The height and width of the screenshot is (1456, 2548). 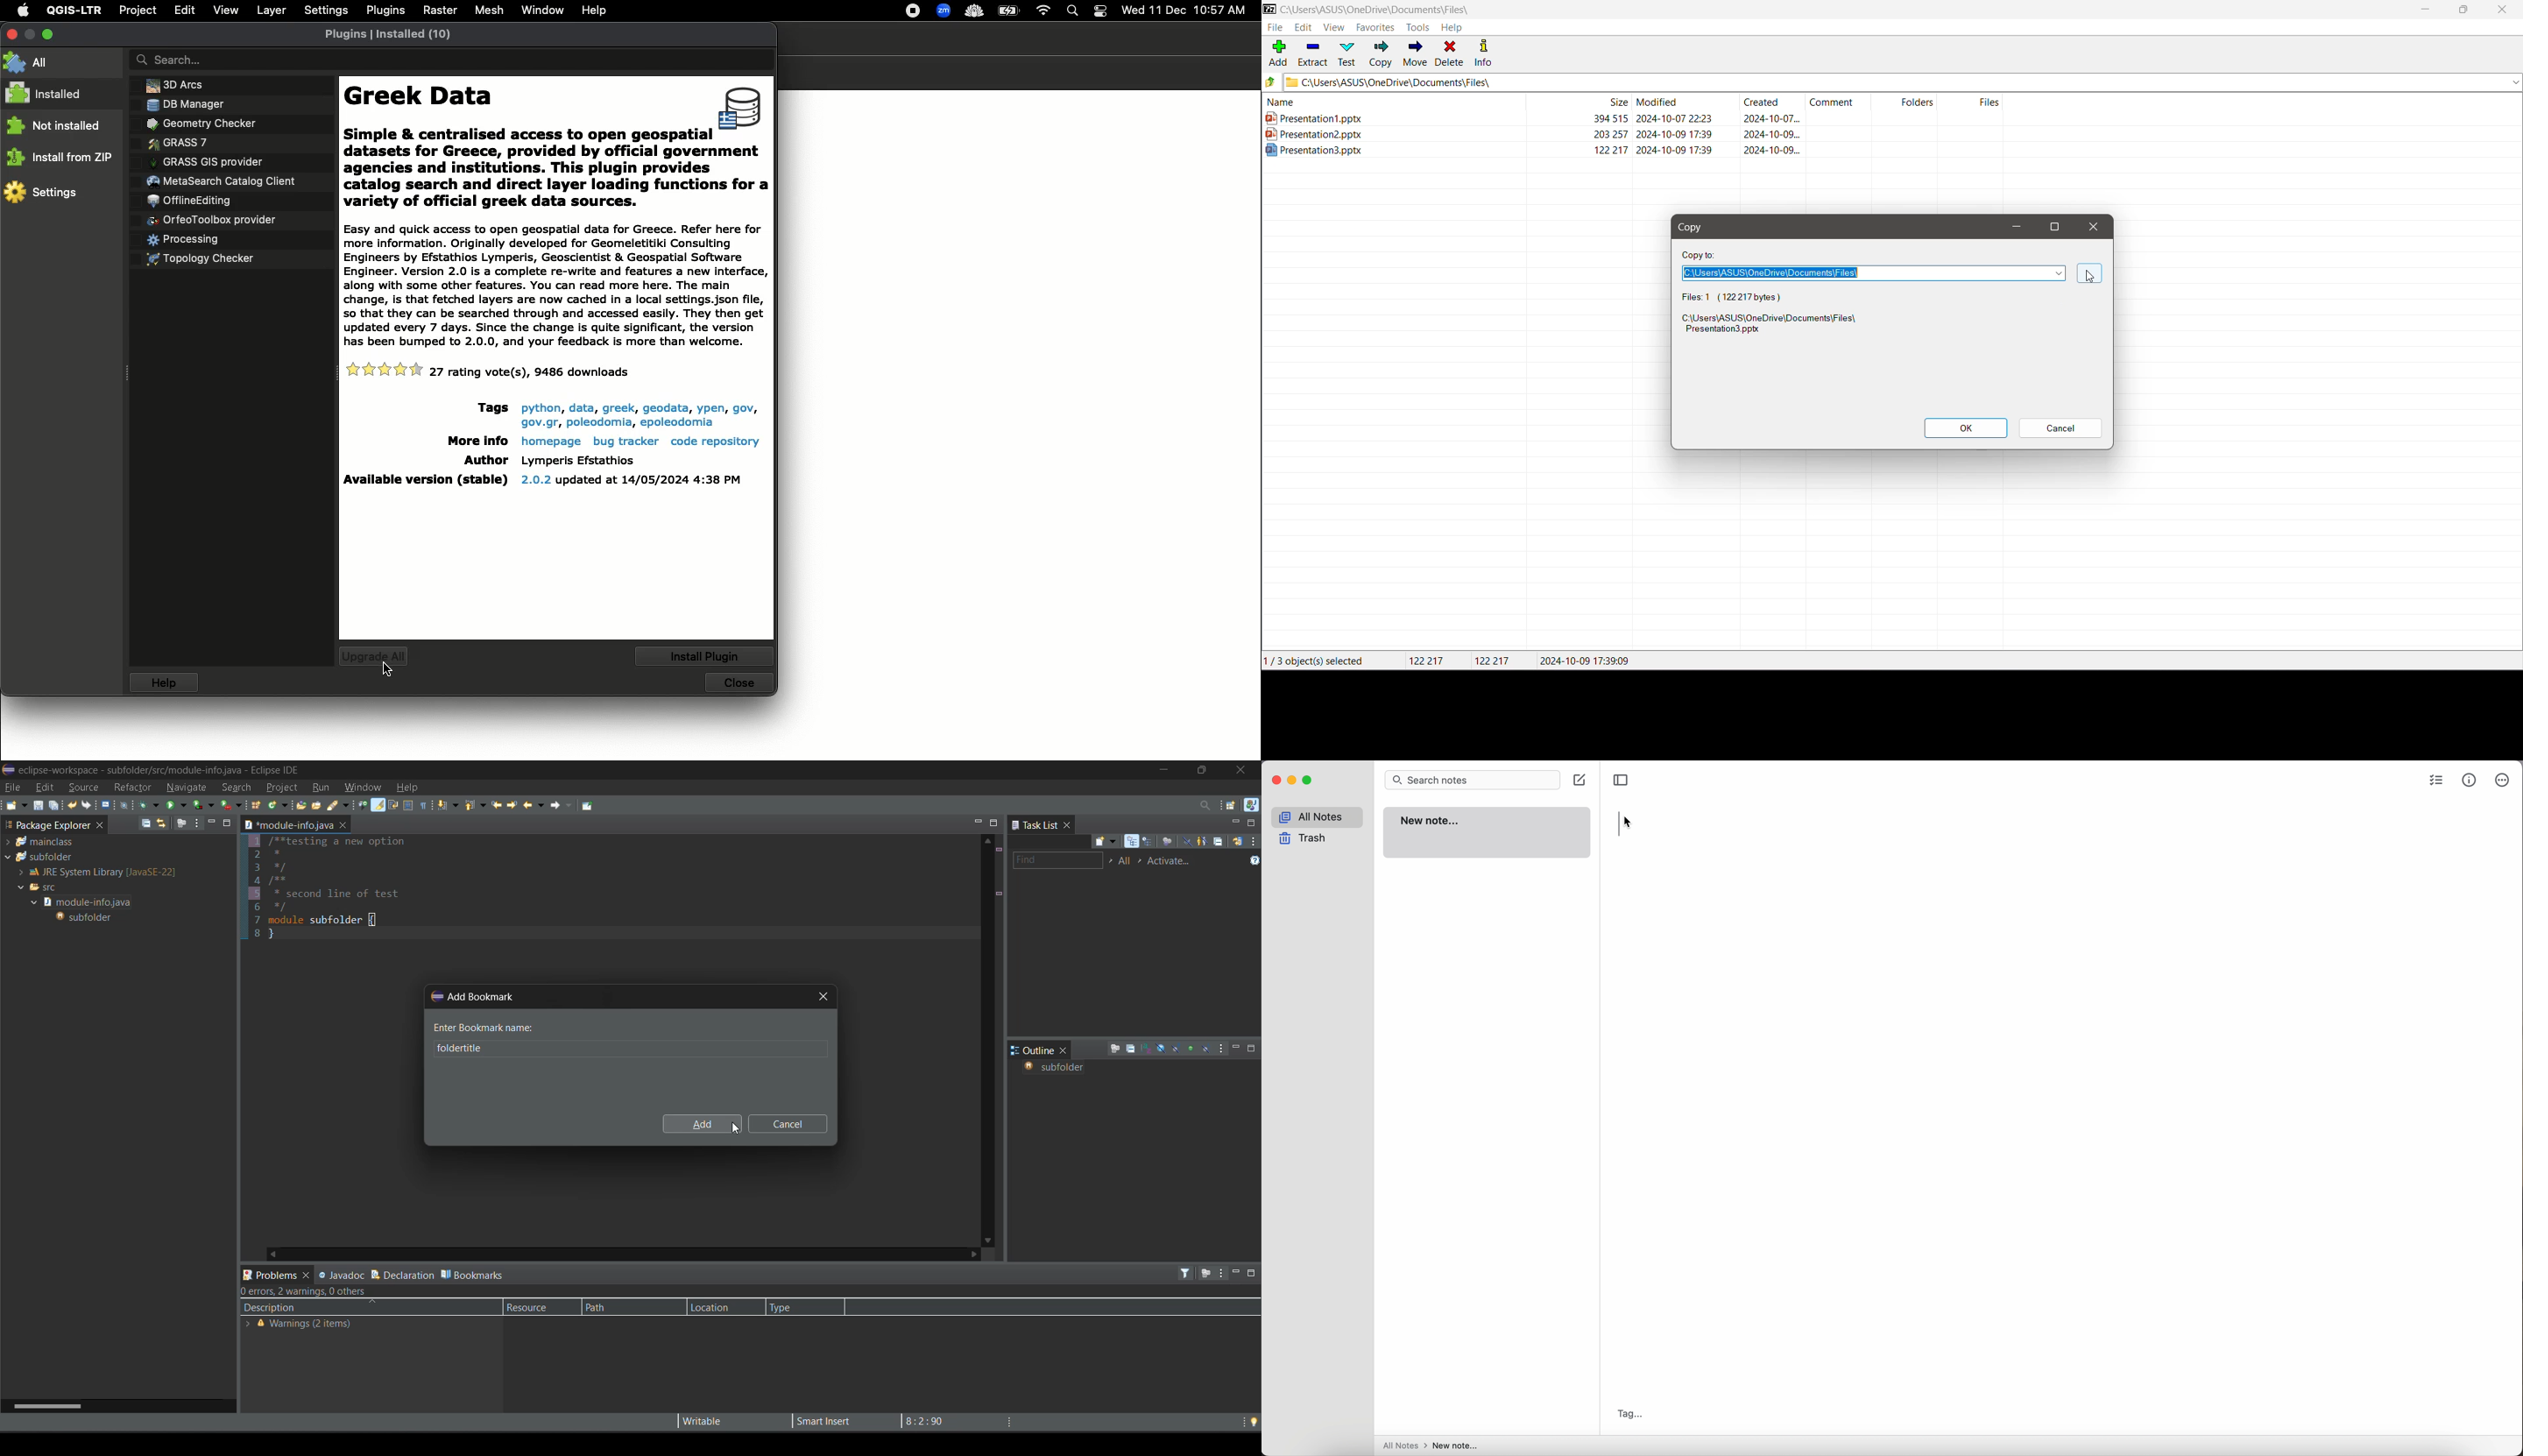 I want to click on focus on active task, so click(x=1115, y=1050).